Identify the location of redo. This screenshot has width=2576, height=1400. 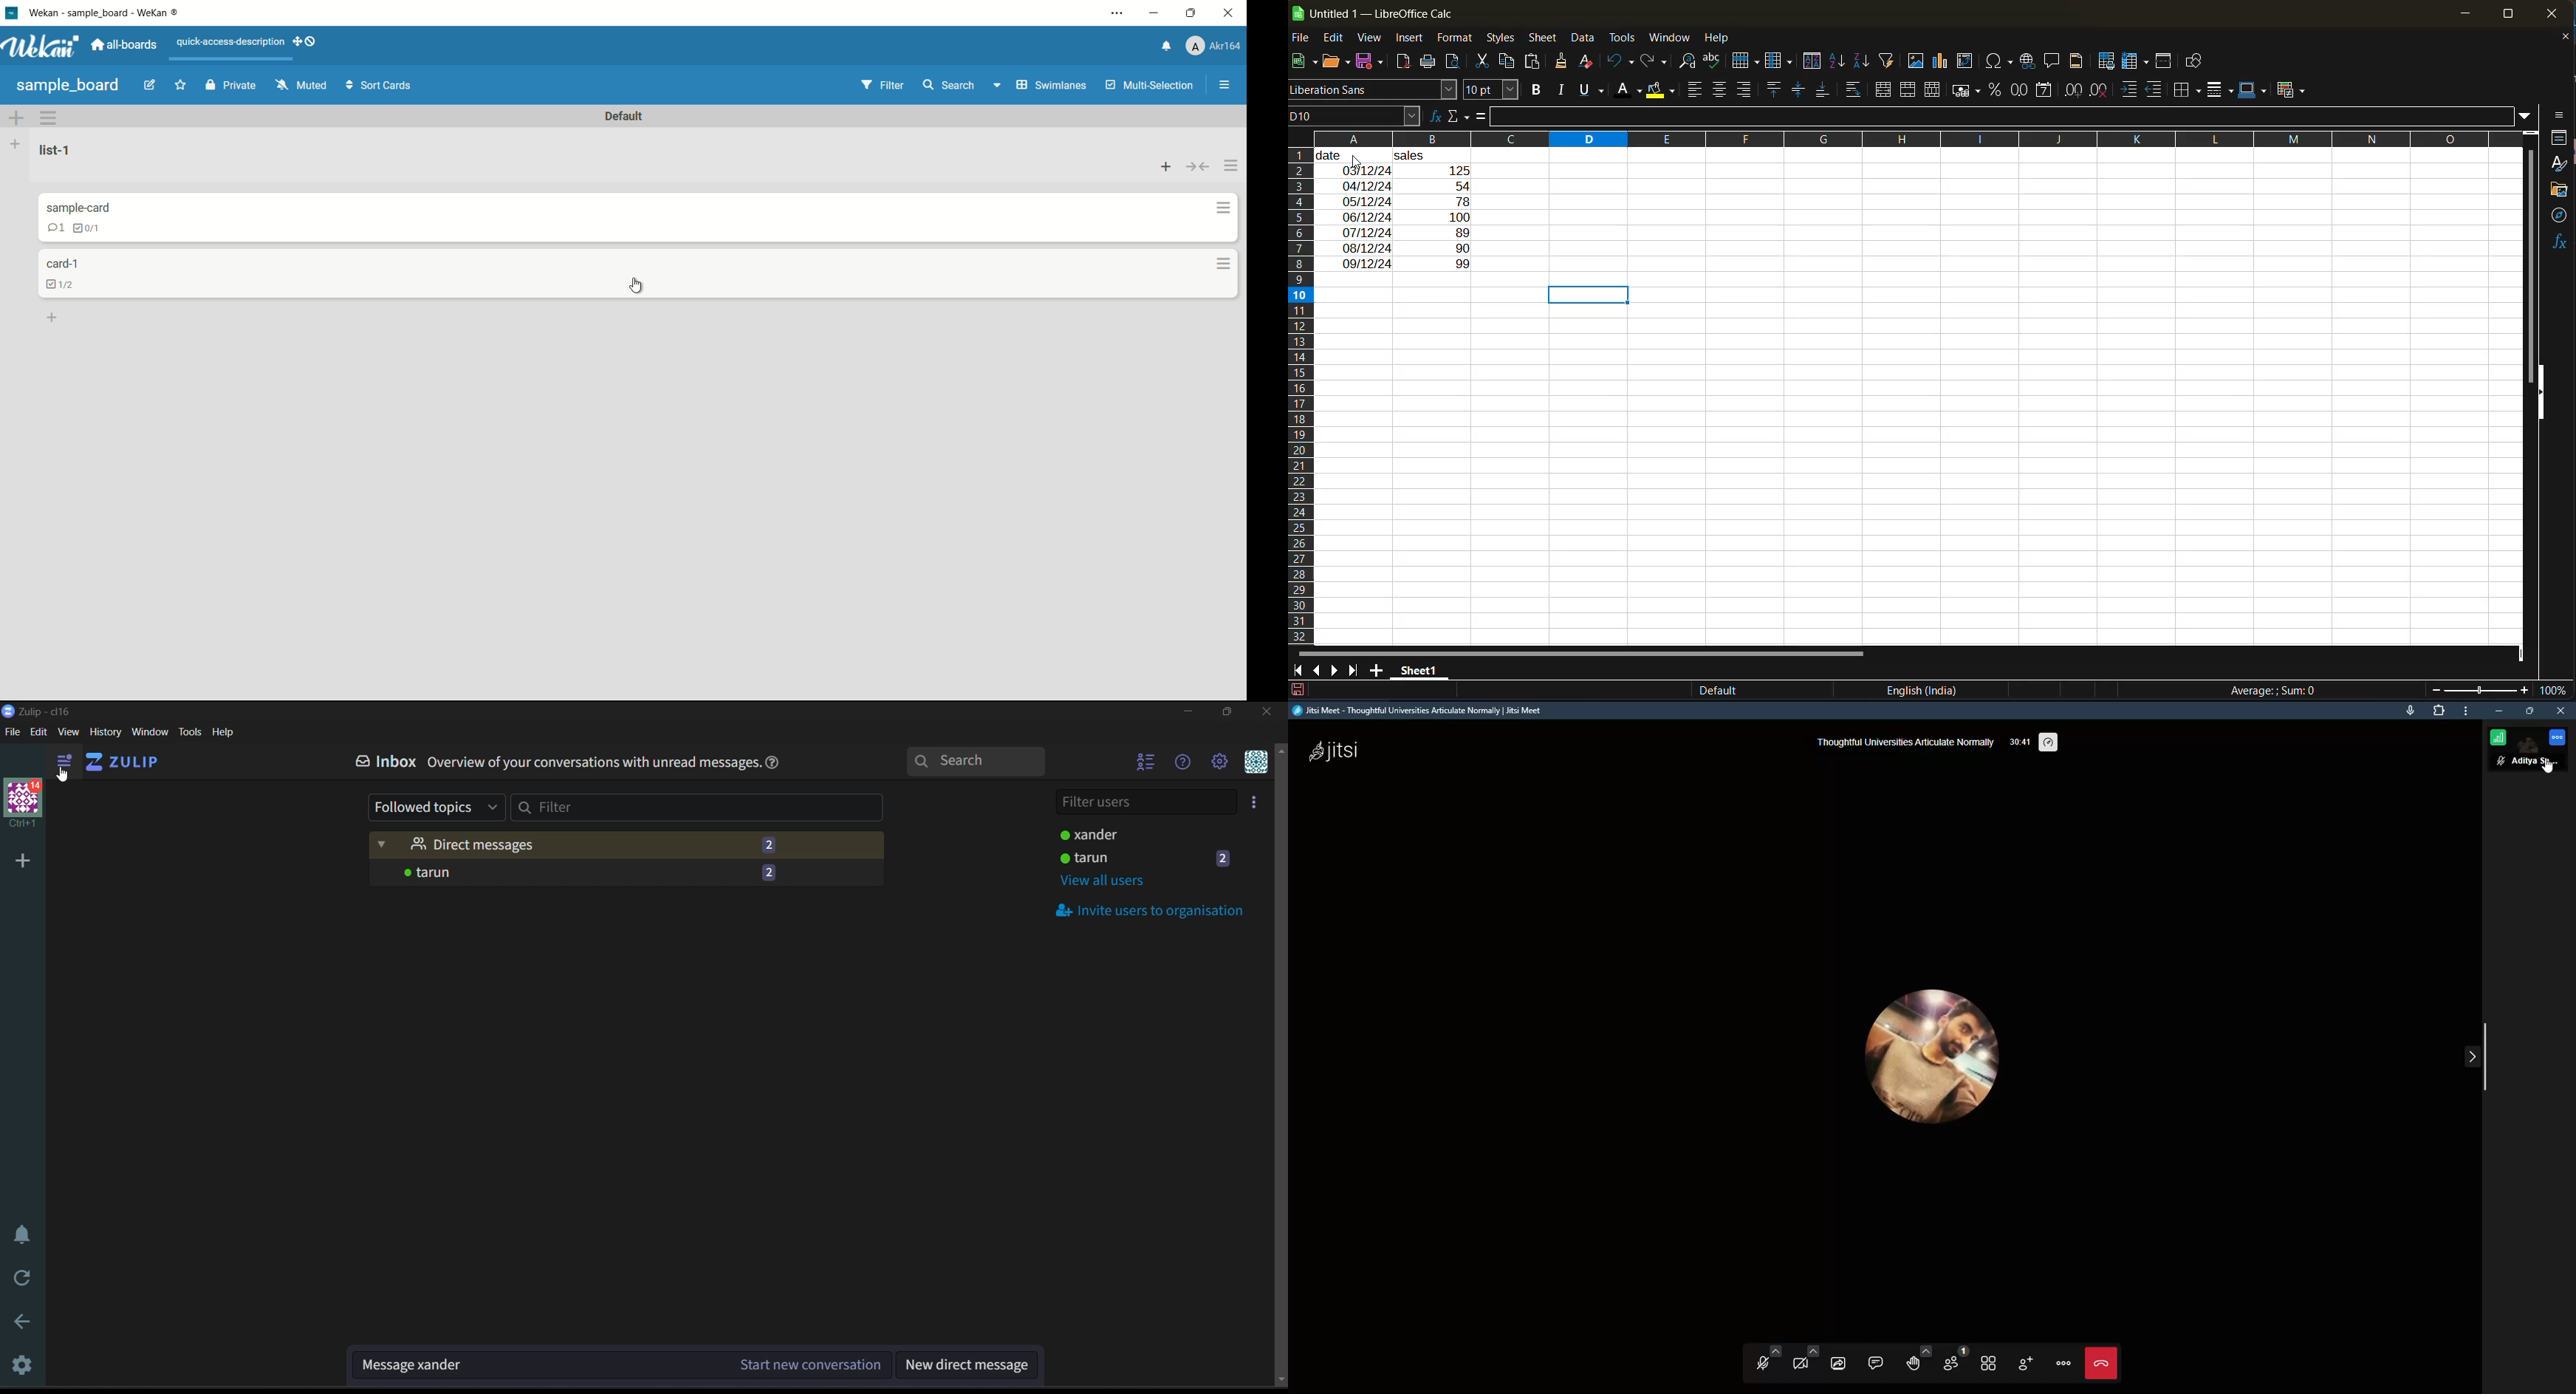
(1652, 61).